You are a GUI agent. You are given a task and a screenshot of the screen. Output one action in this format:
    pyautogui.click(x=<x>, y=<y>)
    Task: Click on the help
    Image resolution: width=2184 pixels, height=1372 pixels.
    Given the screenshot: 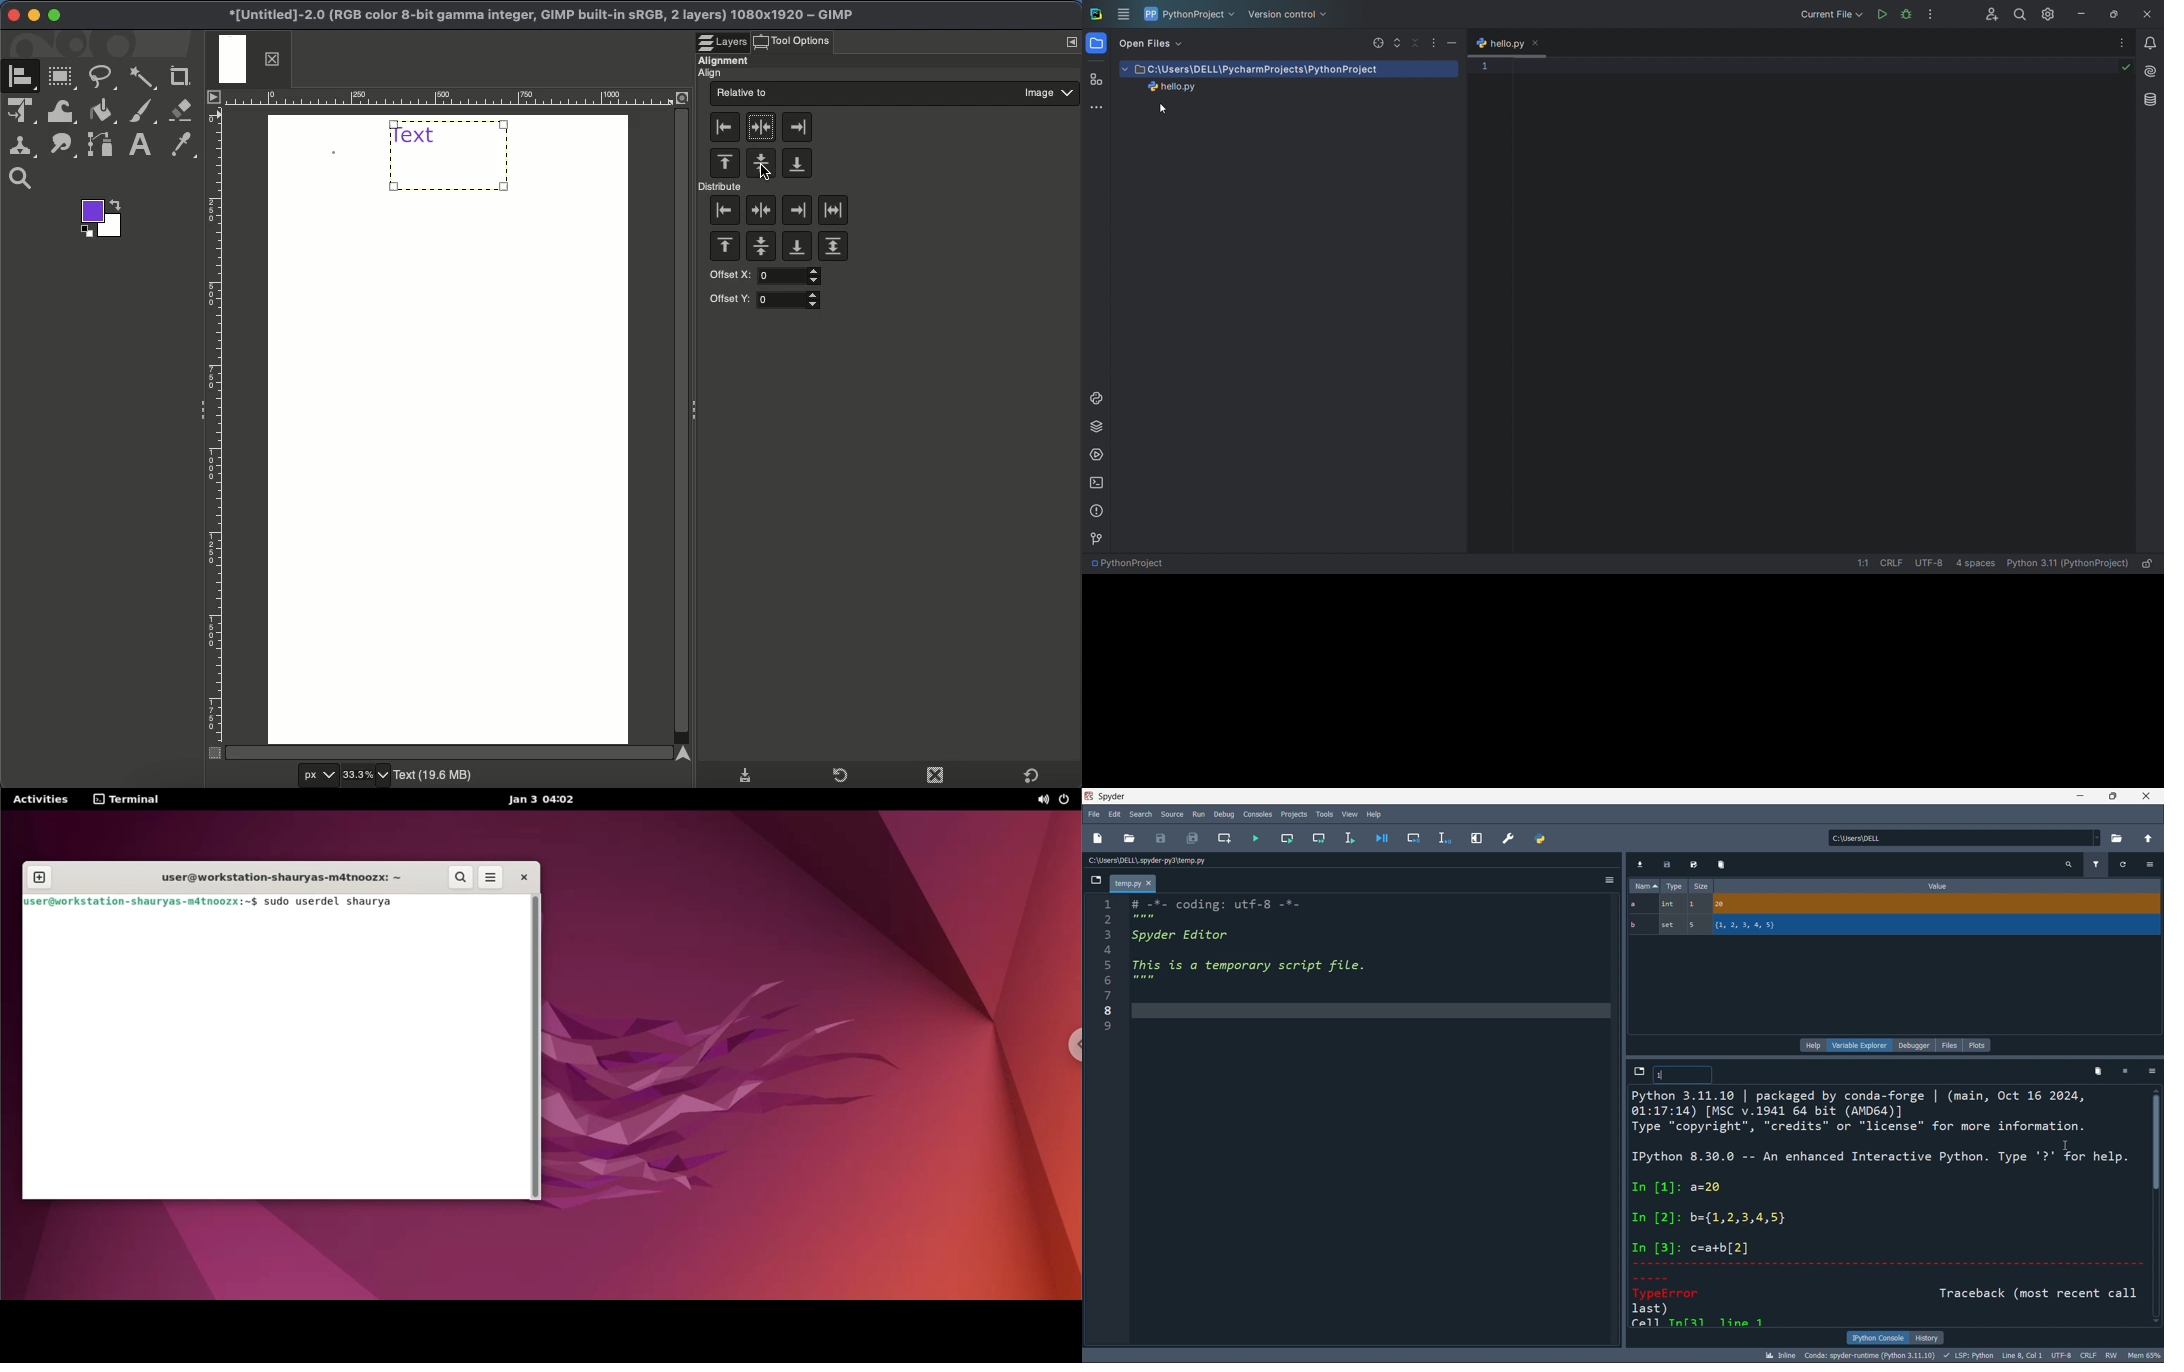 What is the action you would take?
    pyautogui.click(x=1375, y=812)
    